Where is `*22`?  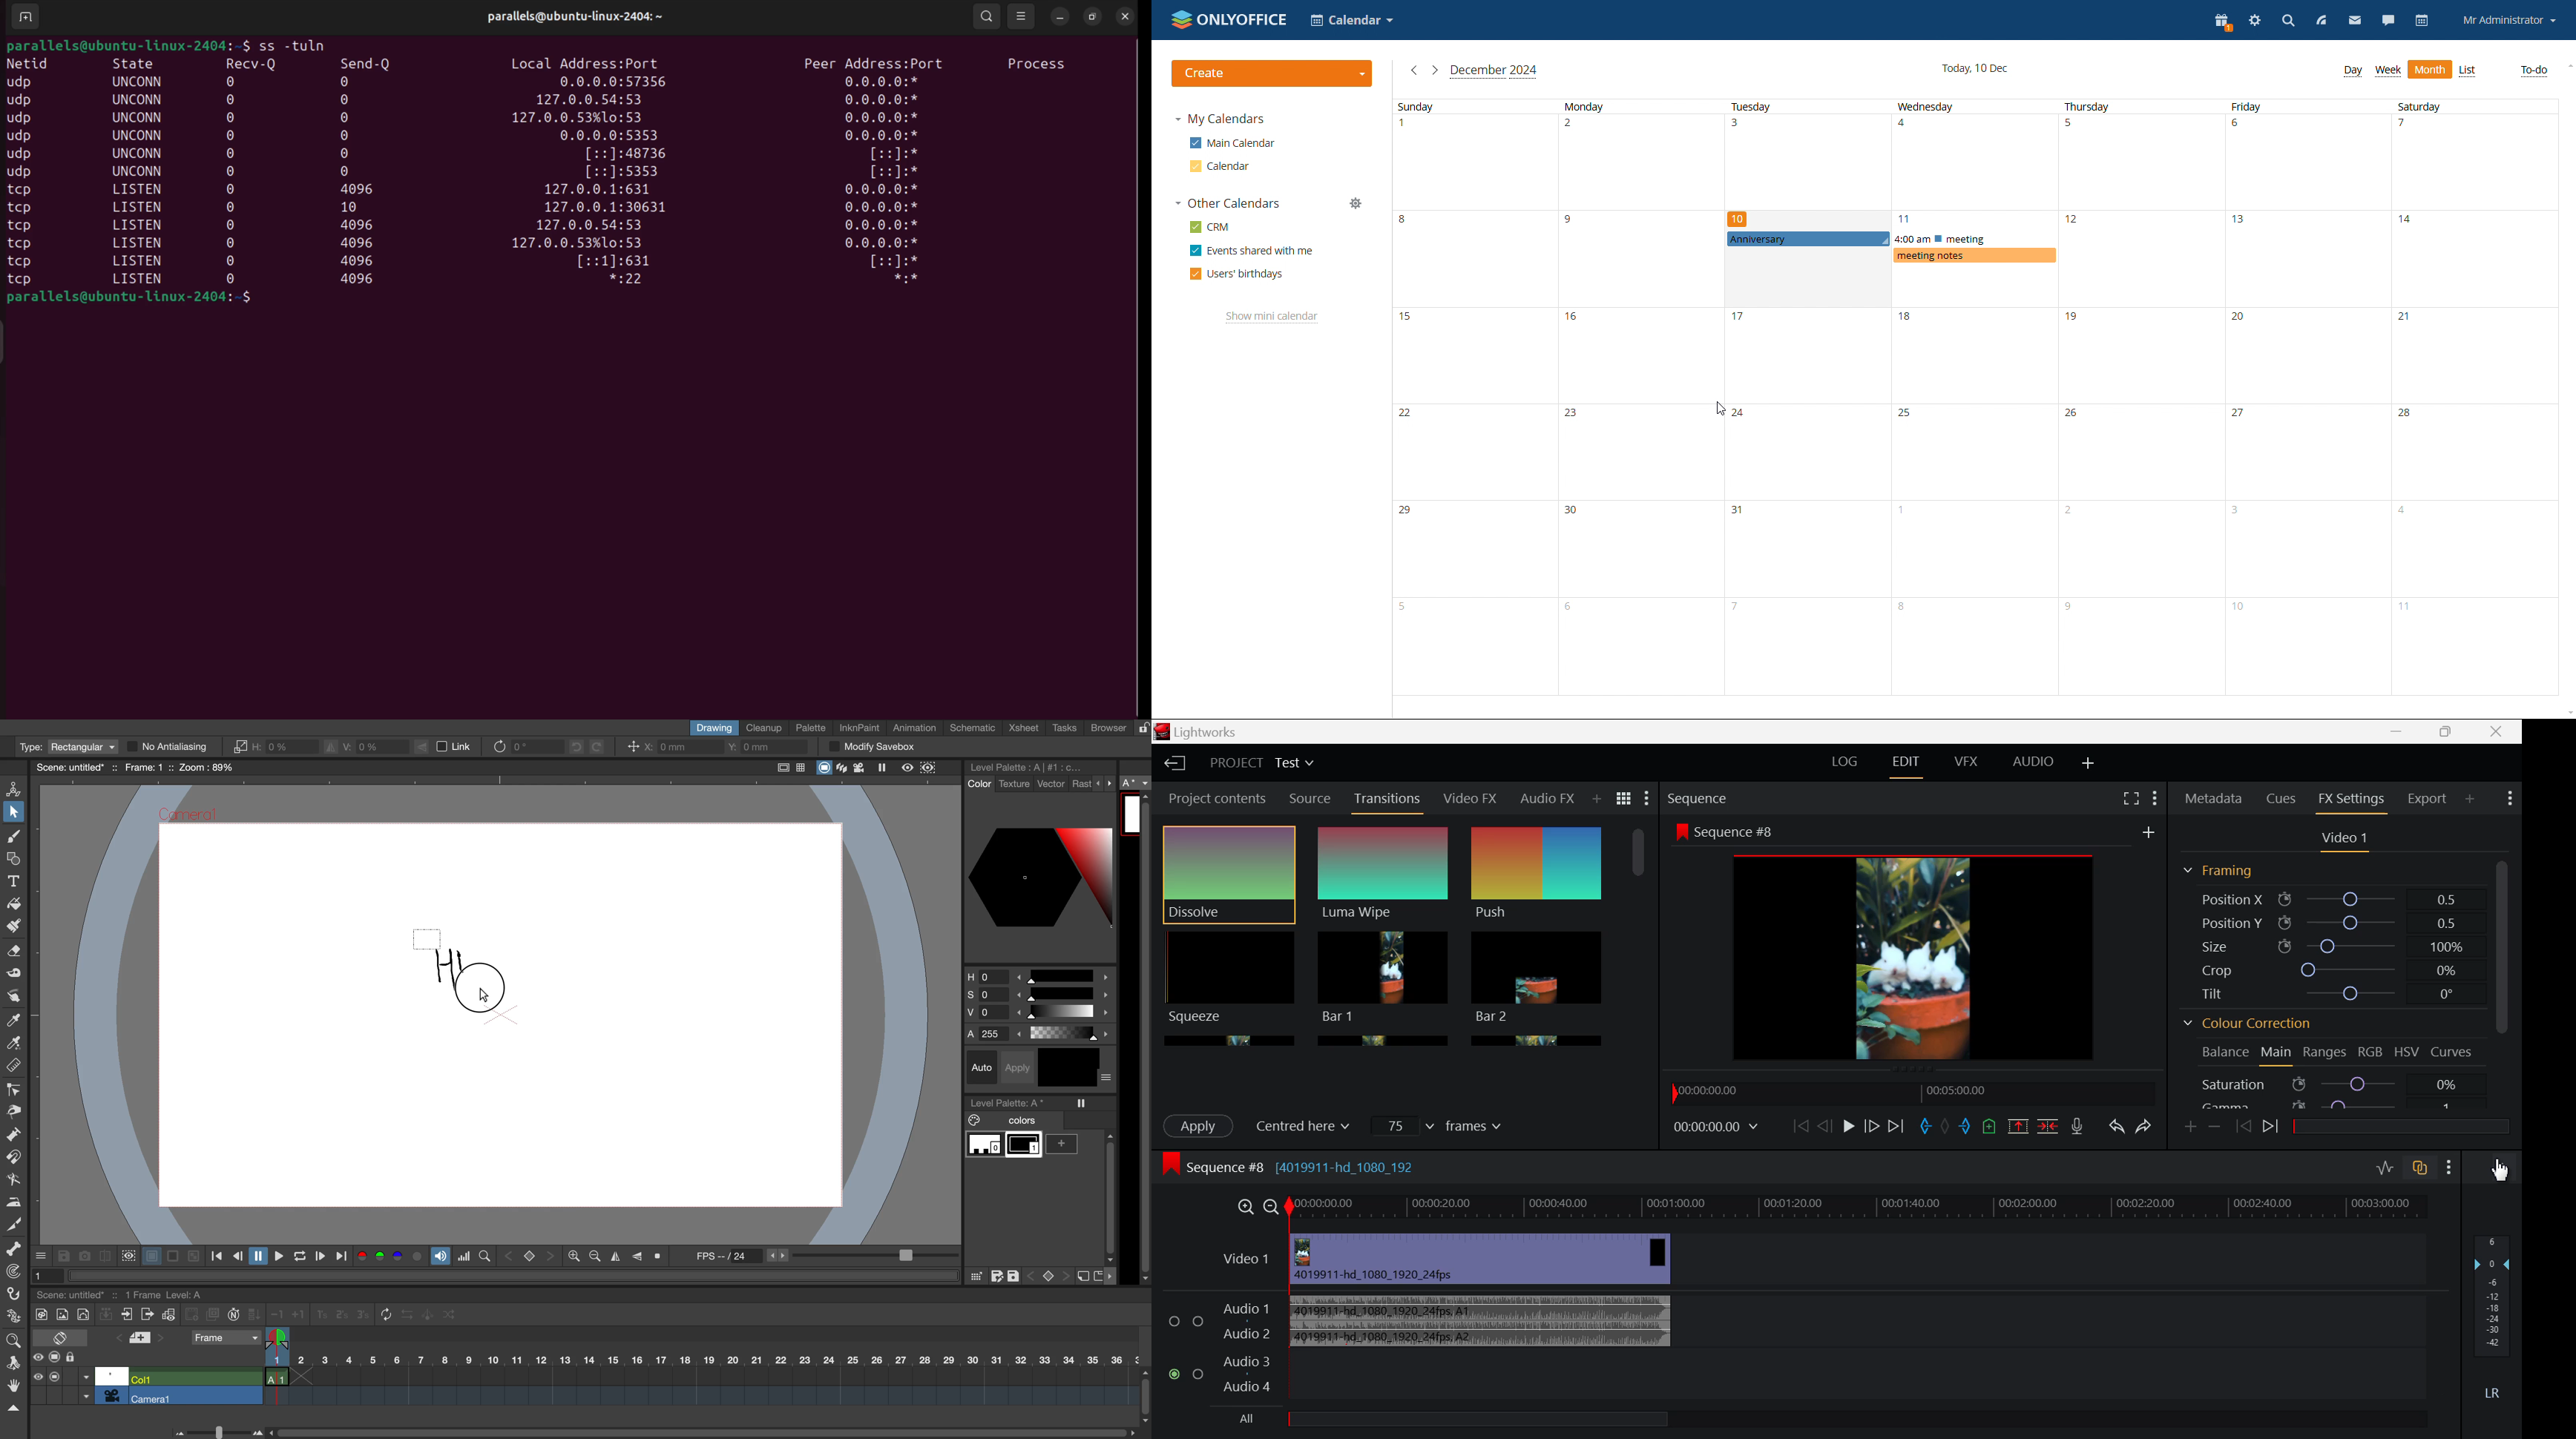 *22 is located at coordinates (632, 281).